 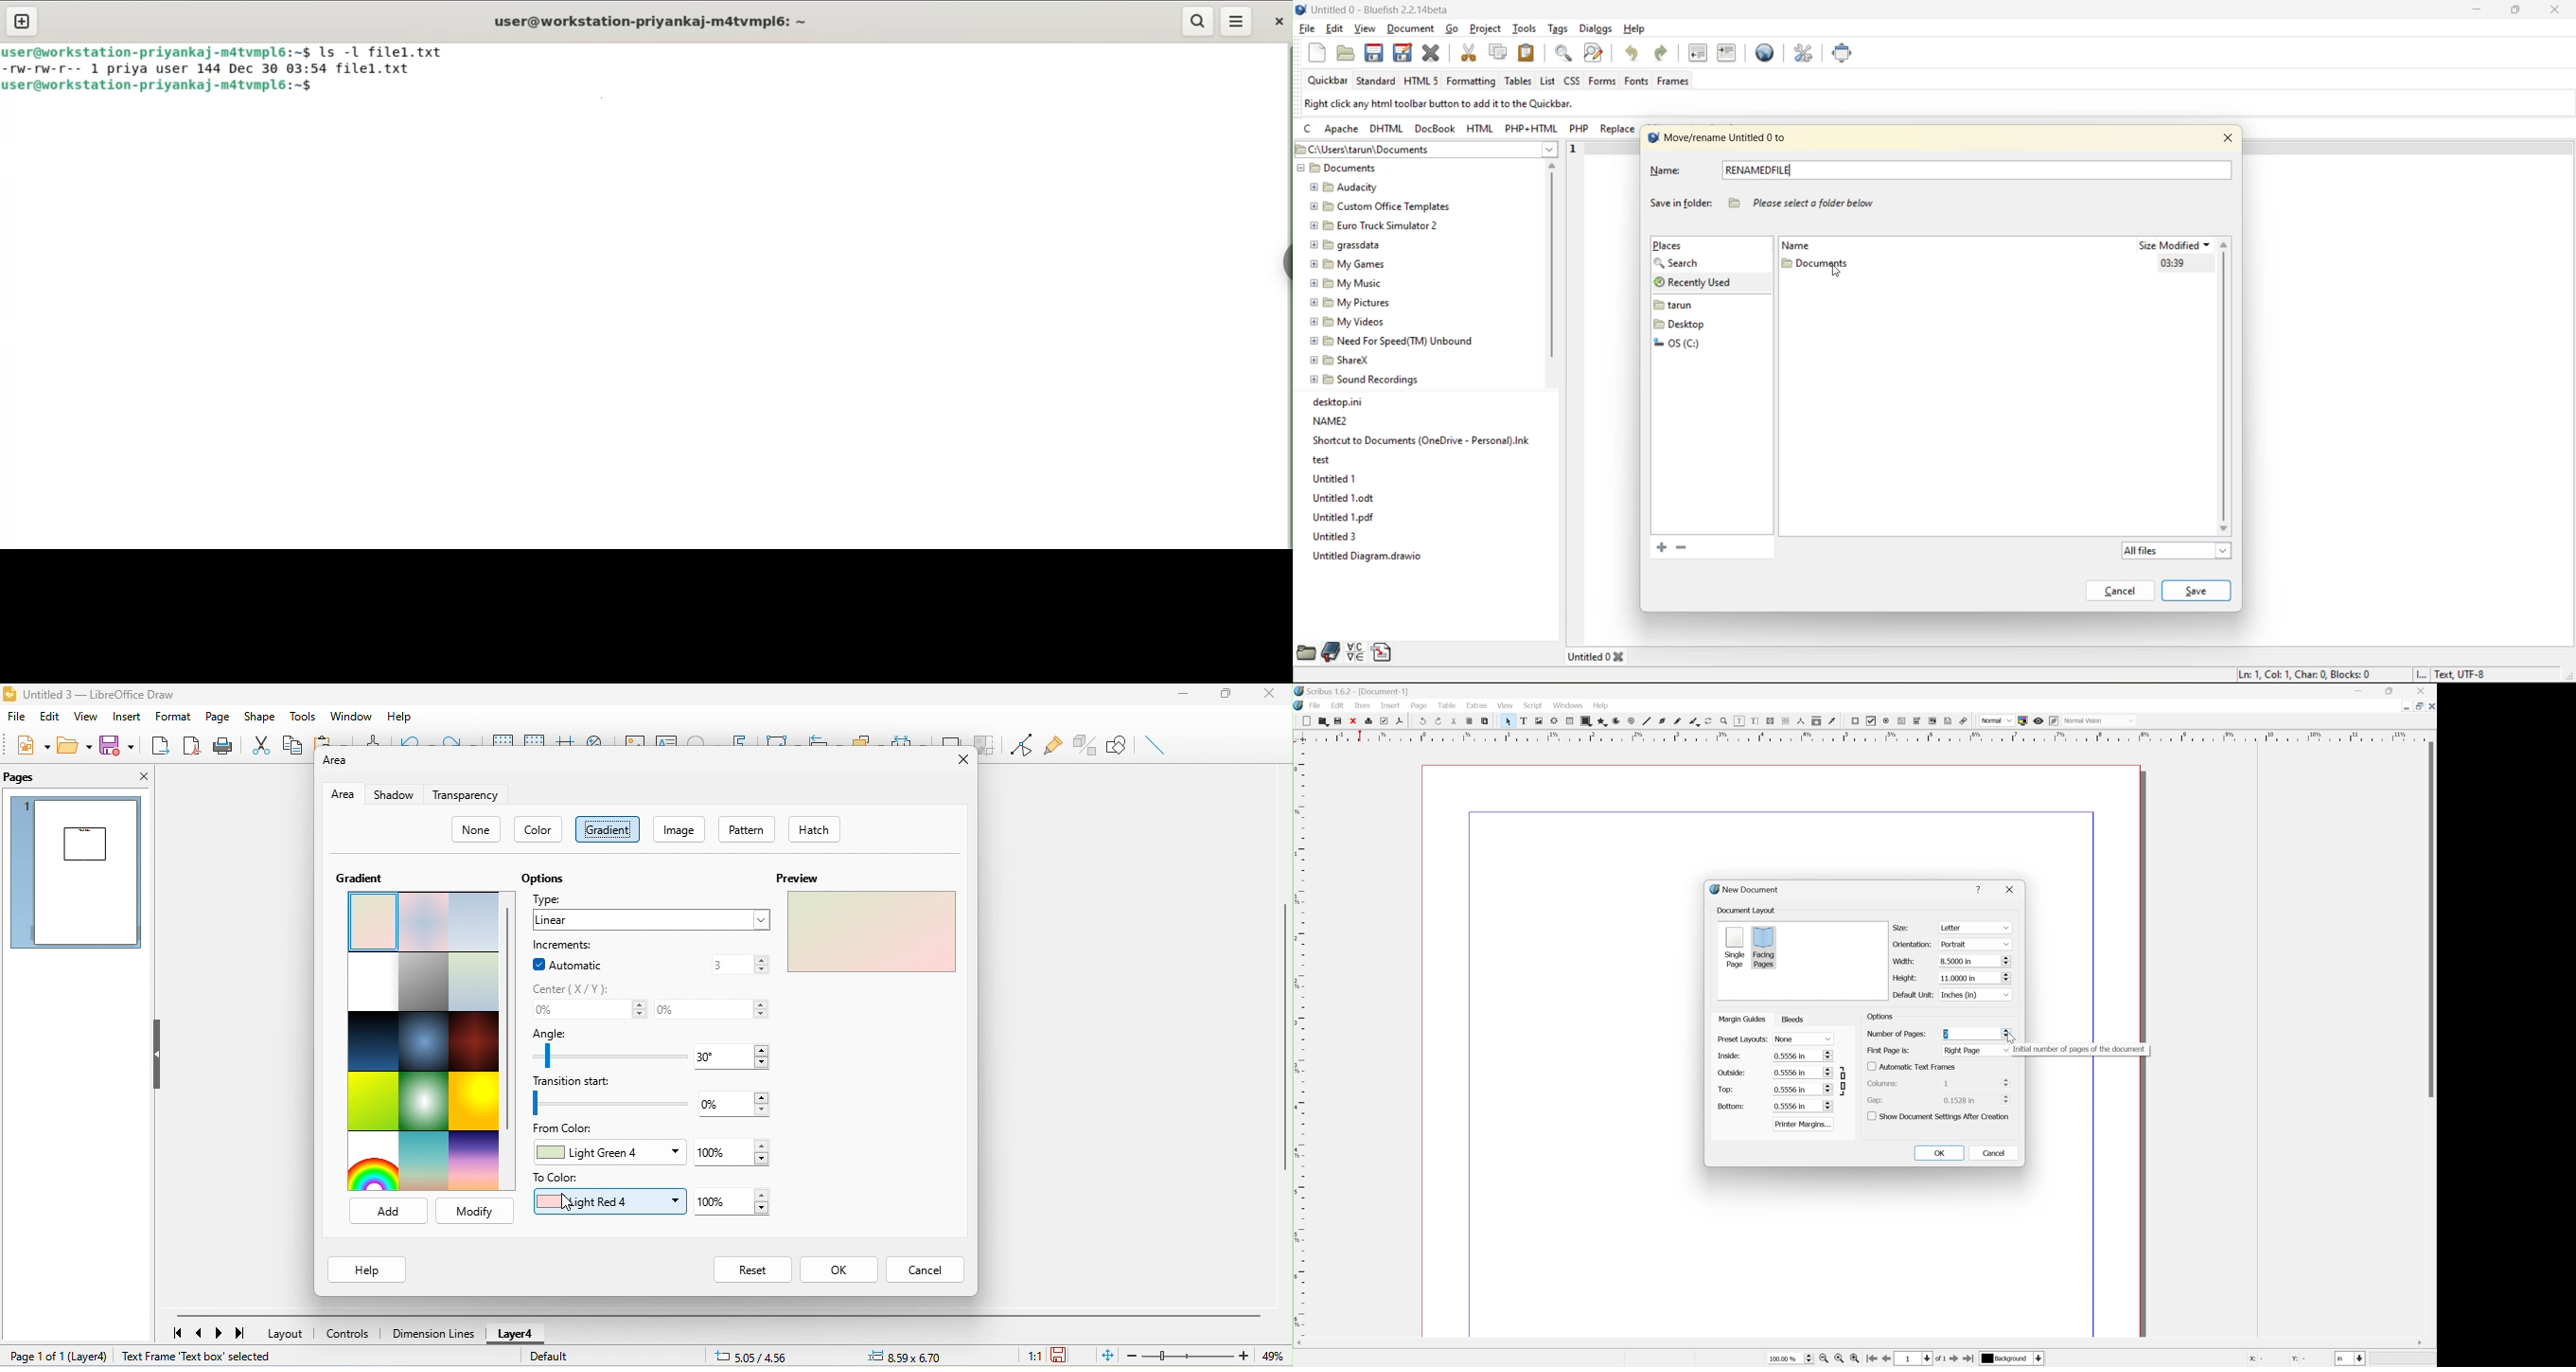 What do you see at coordinates (426, 1041) in the screenshot?
I see `deep ocean` at bounding box center [426, 1041].